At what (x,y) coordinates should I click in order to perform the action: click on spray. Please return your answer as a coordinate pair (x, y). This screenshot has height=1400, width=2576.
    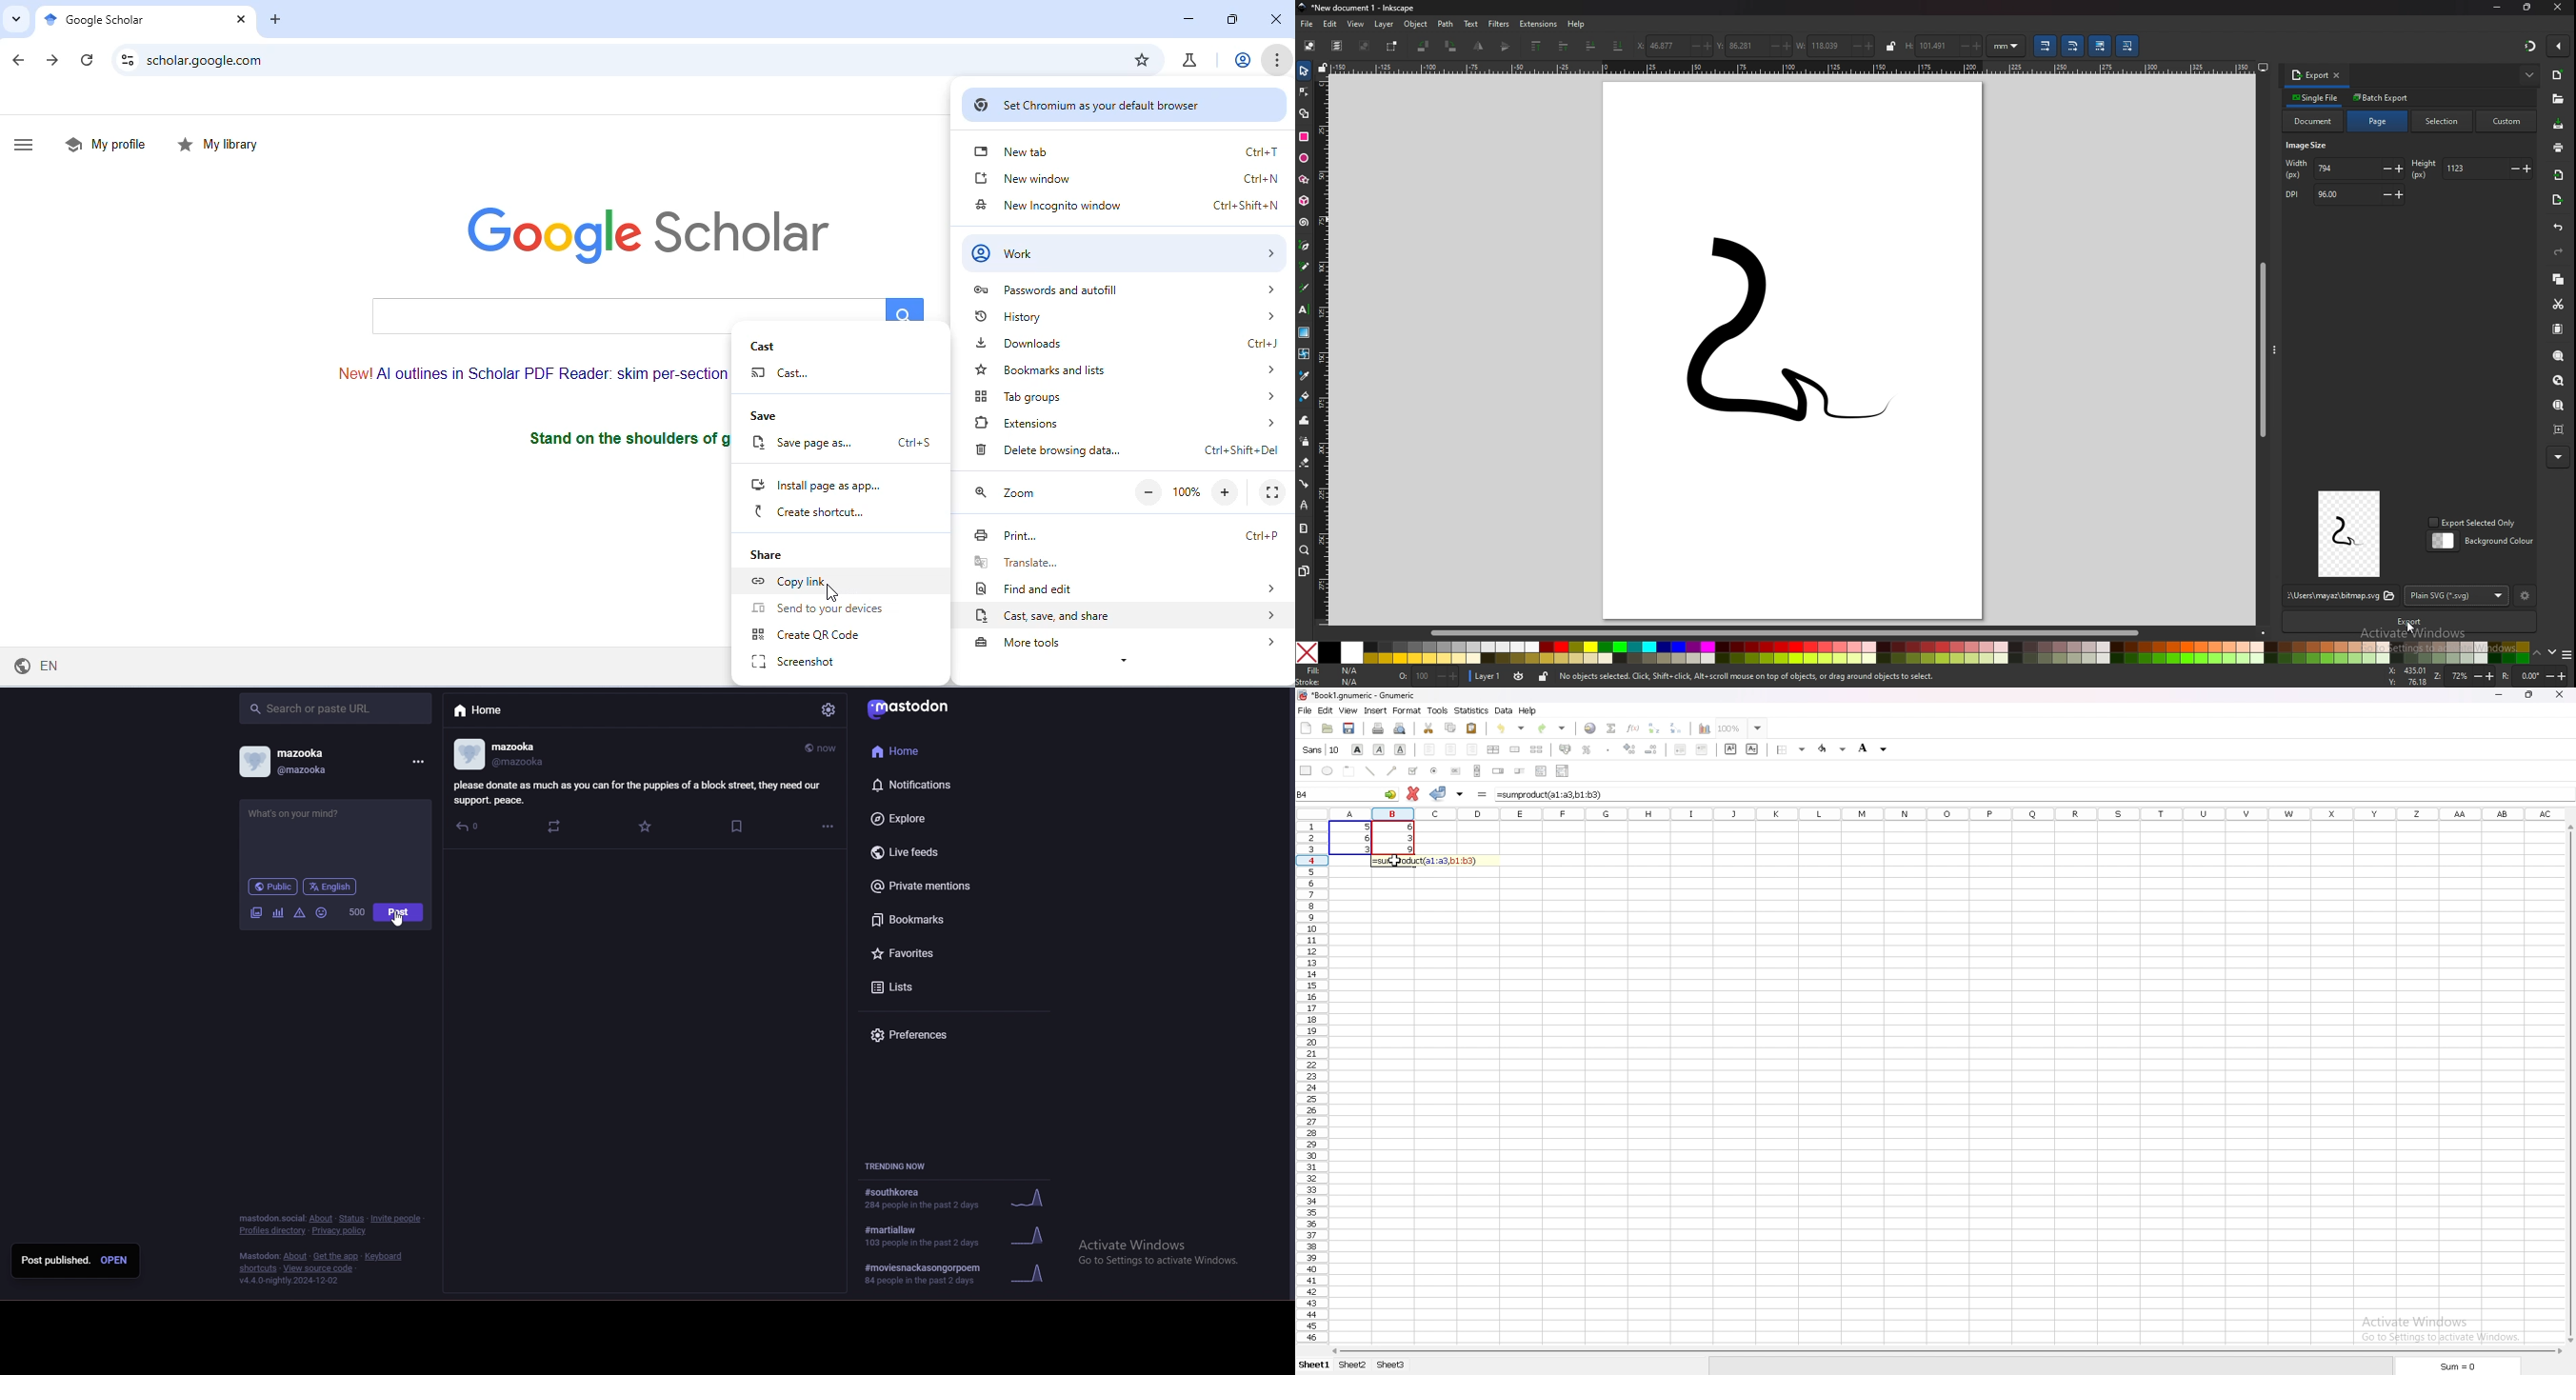
    Looking at the image, I should click on (1304, 441).